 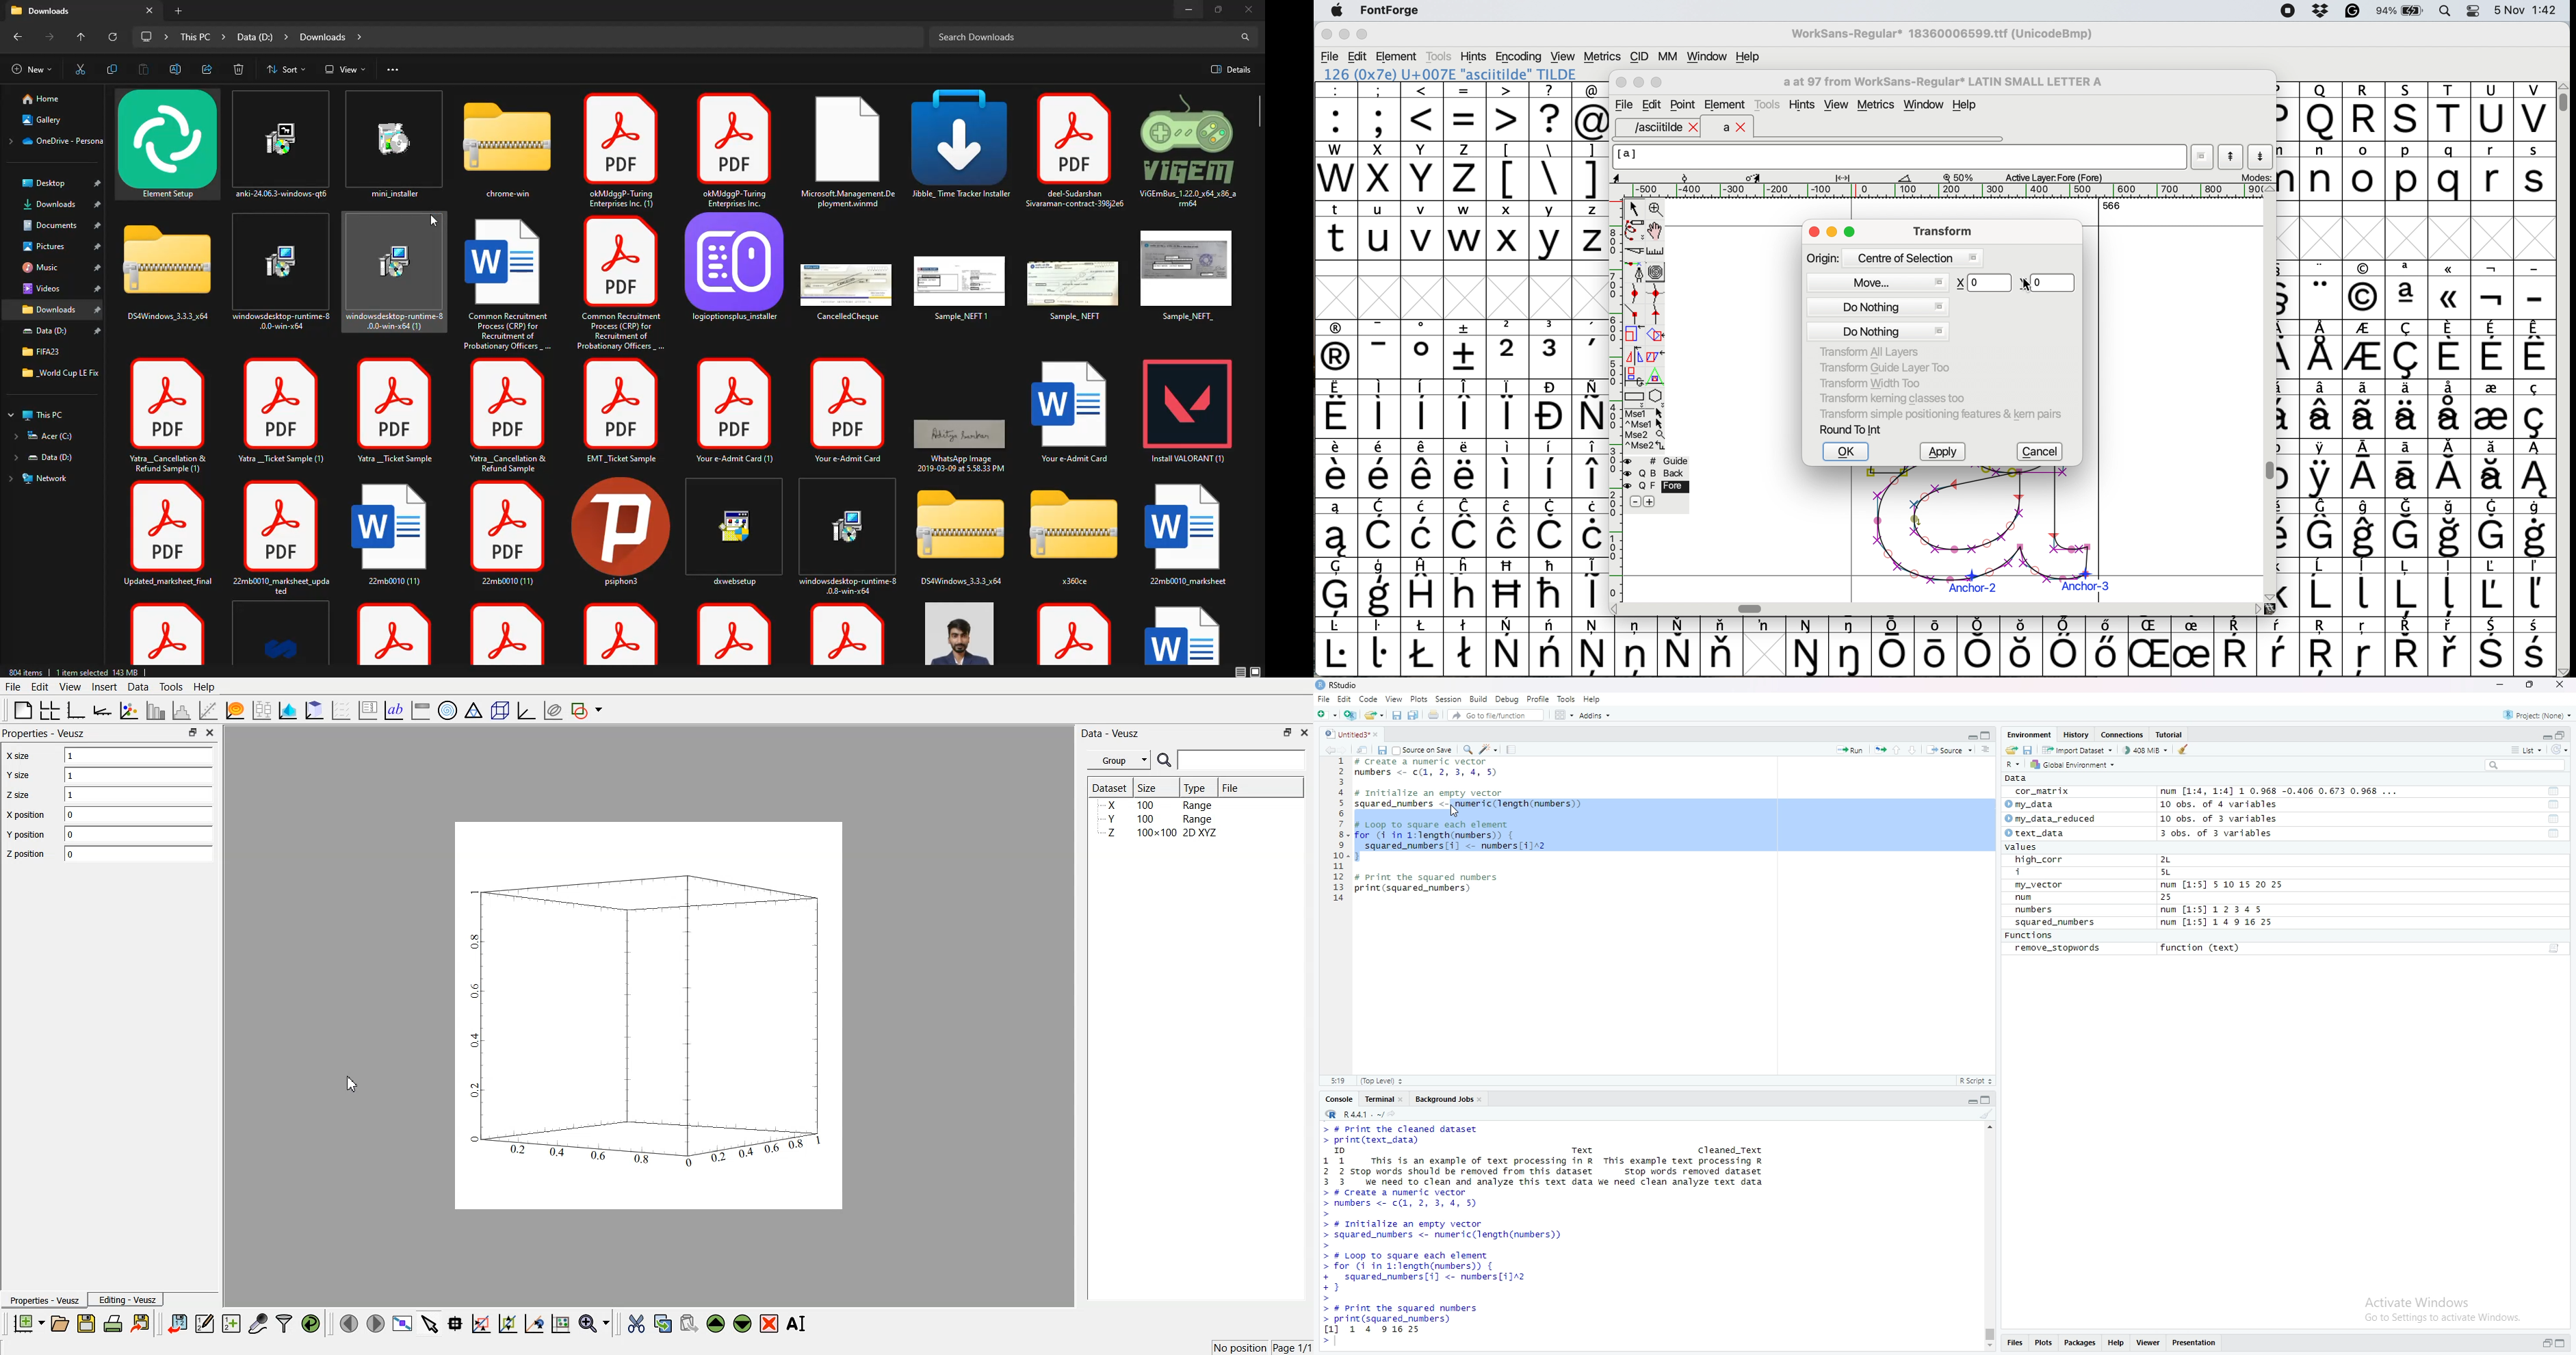 What do you see at coordinates (2014, 1344) in the screenshot?
I see `Files` at bounding box center [2014, 1344].